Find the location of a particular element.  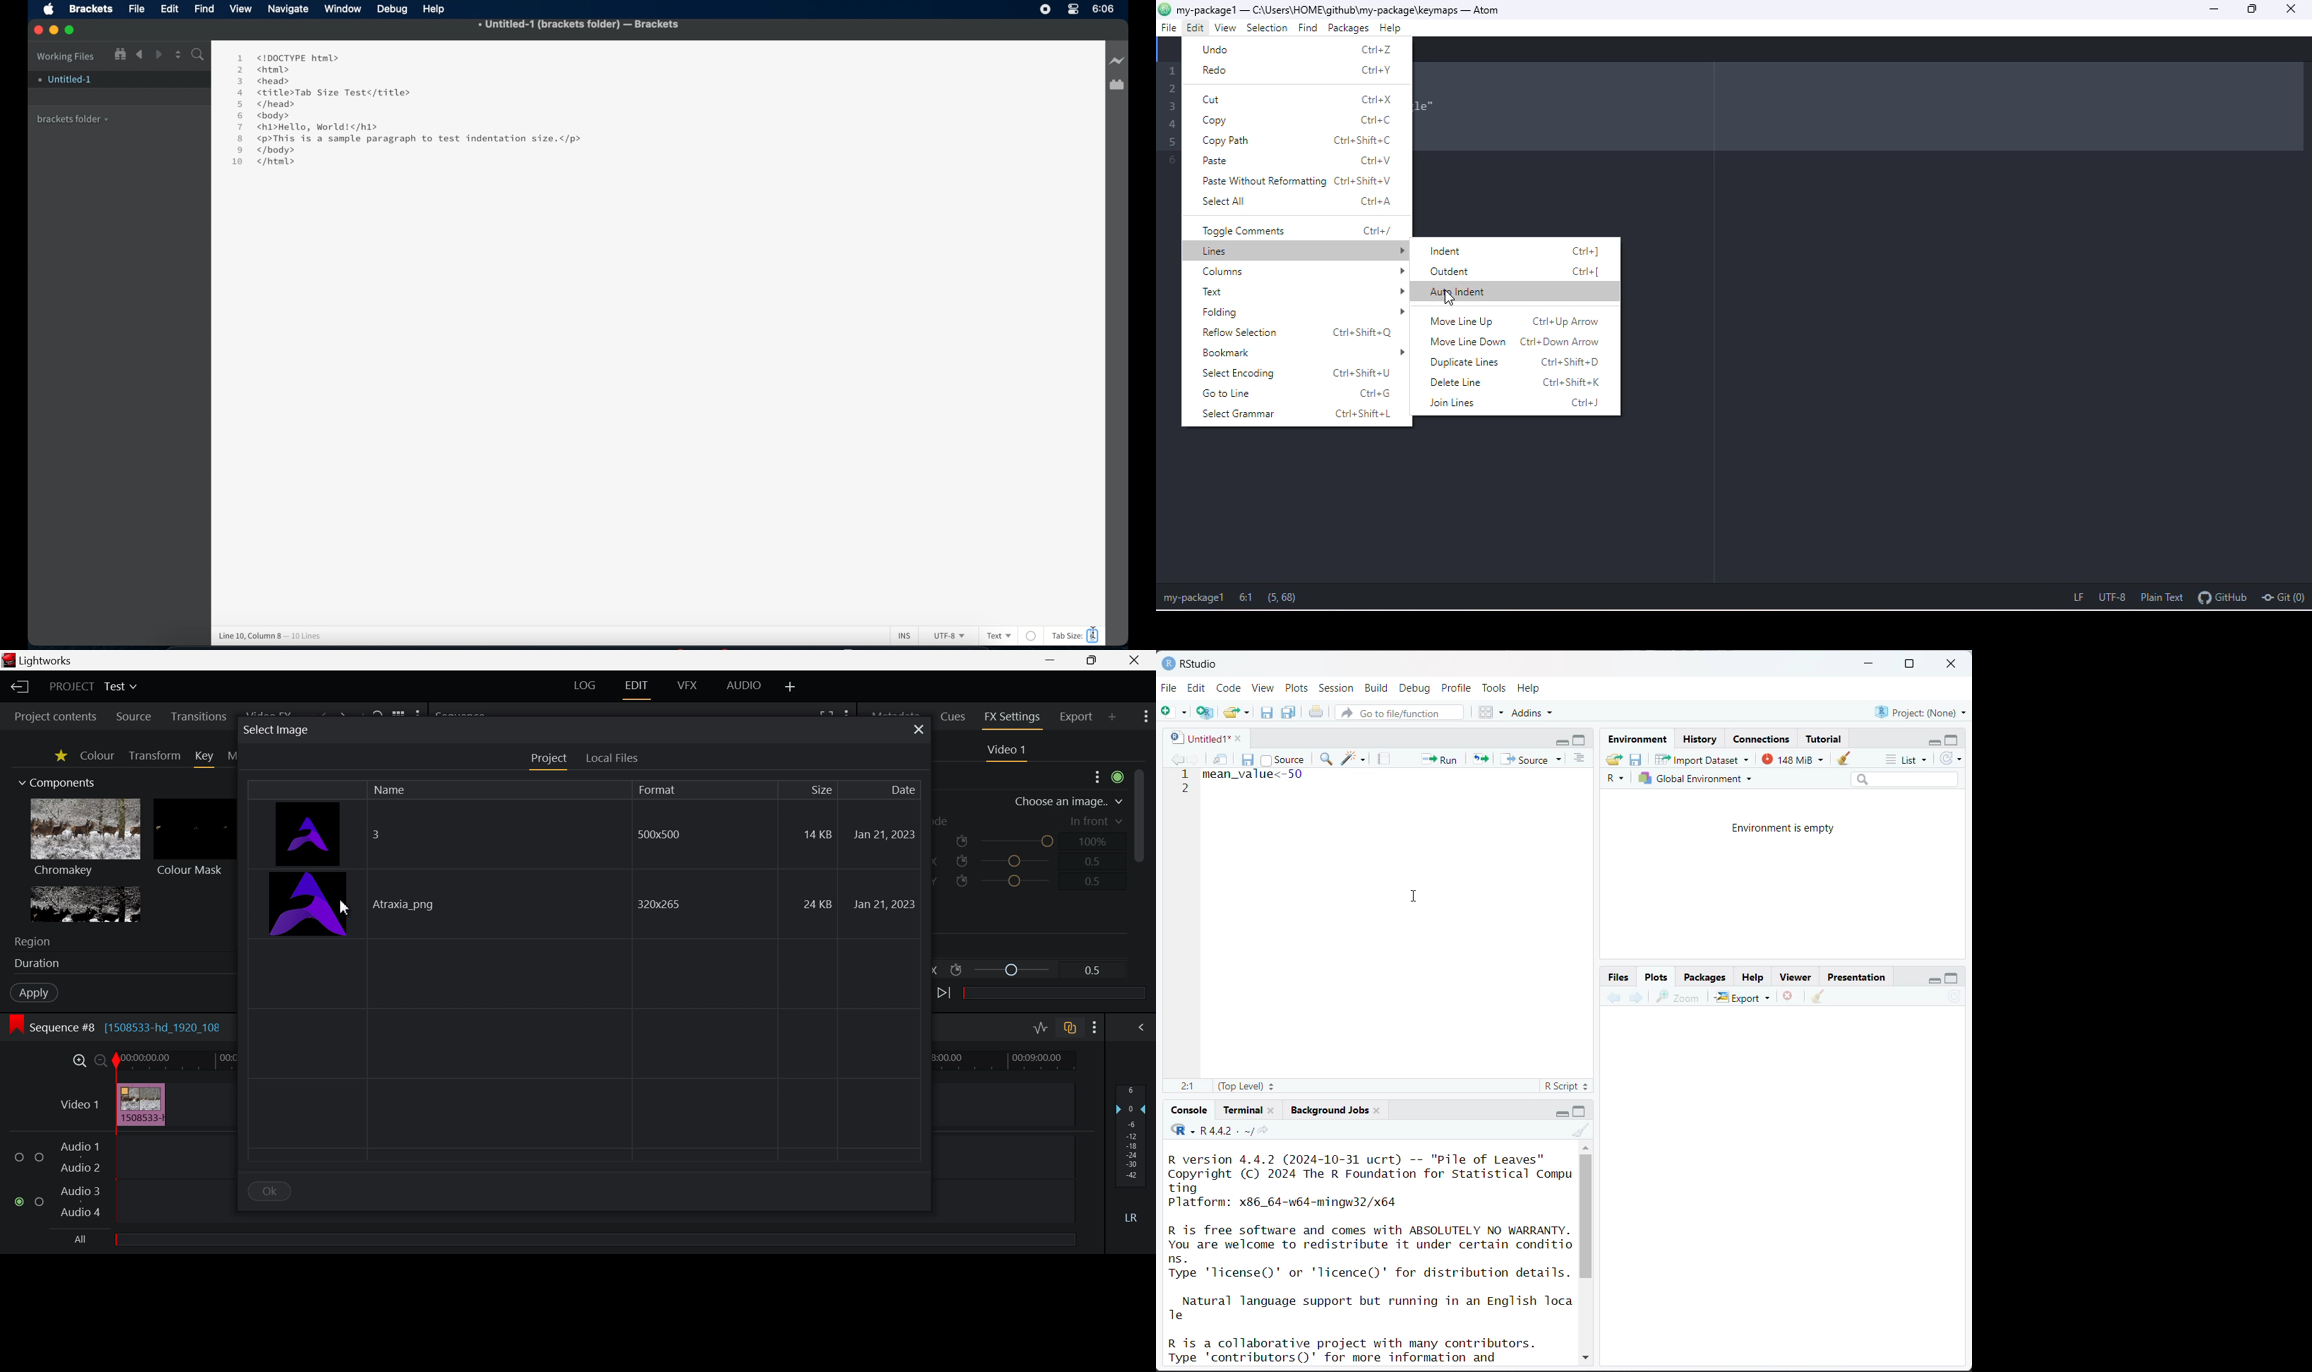

Position Y is located at coordinates (1017, 881).